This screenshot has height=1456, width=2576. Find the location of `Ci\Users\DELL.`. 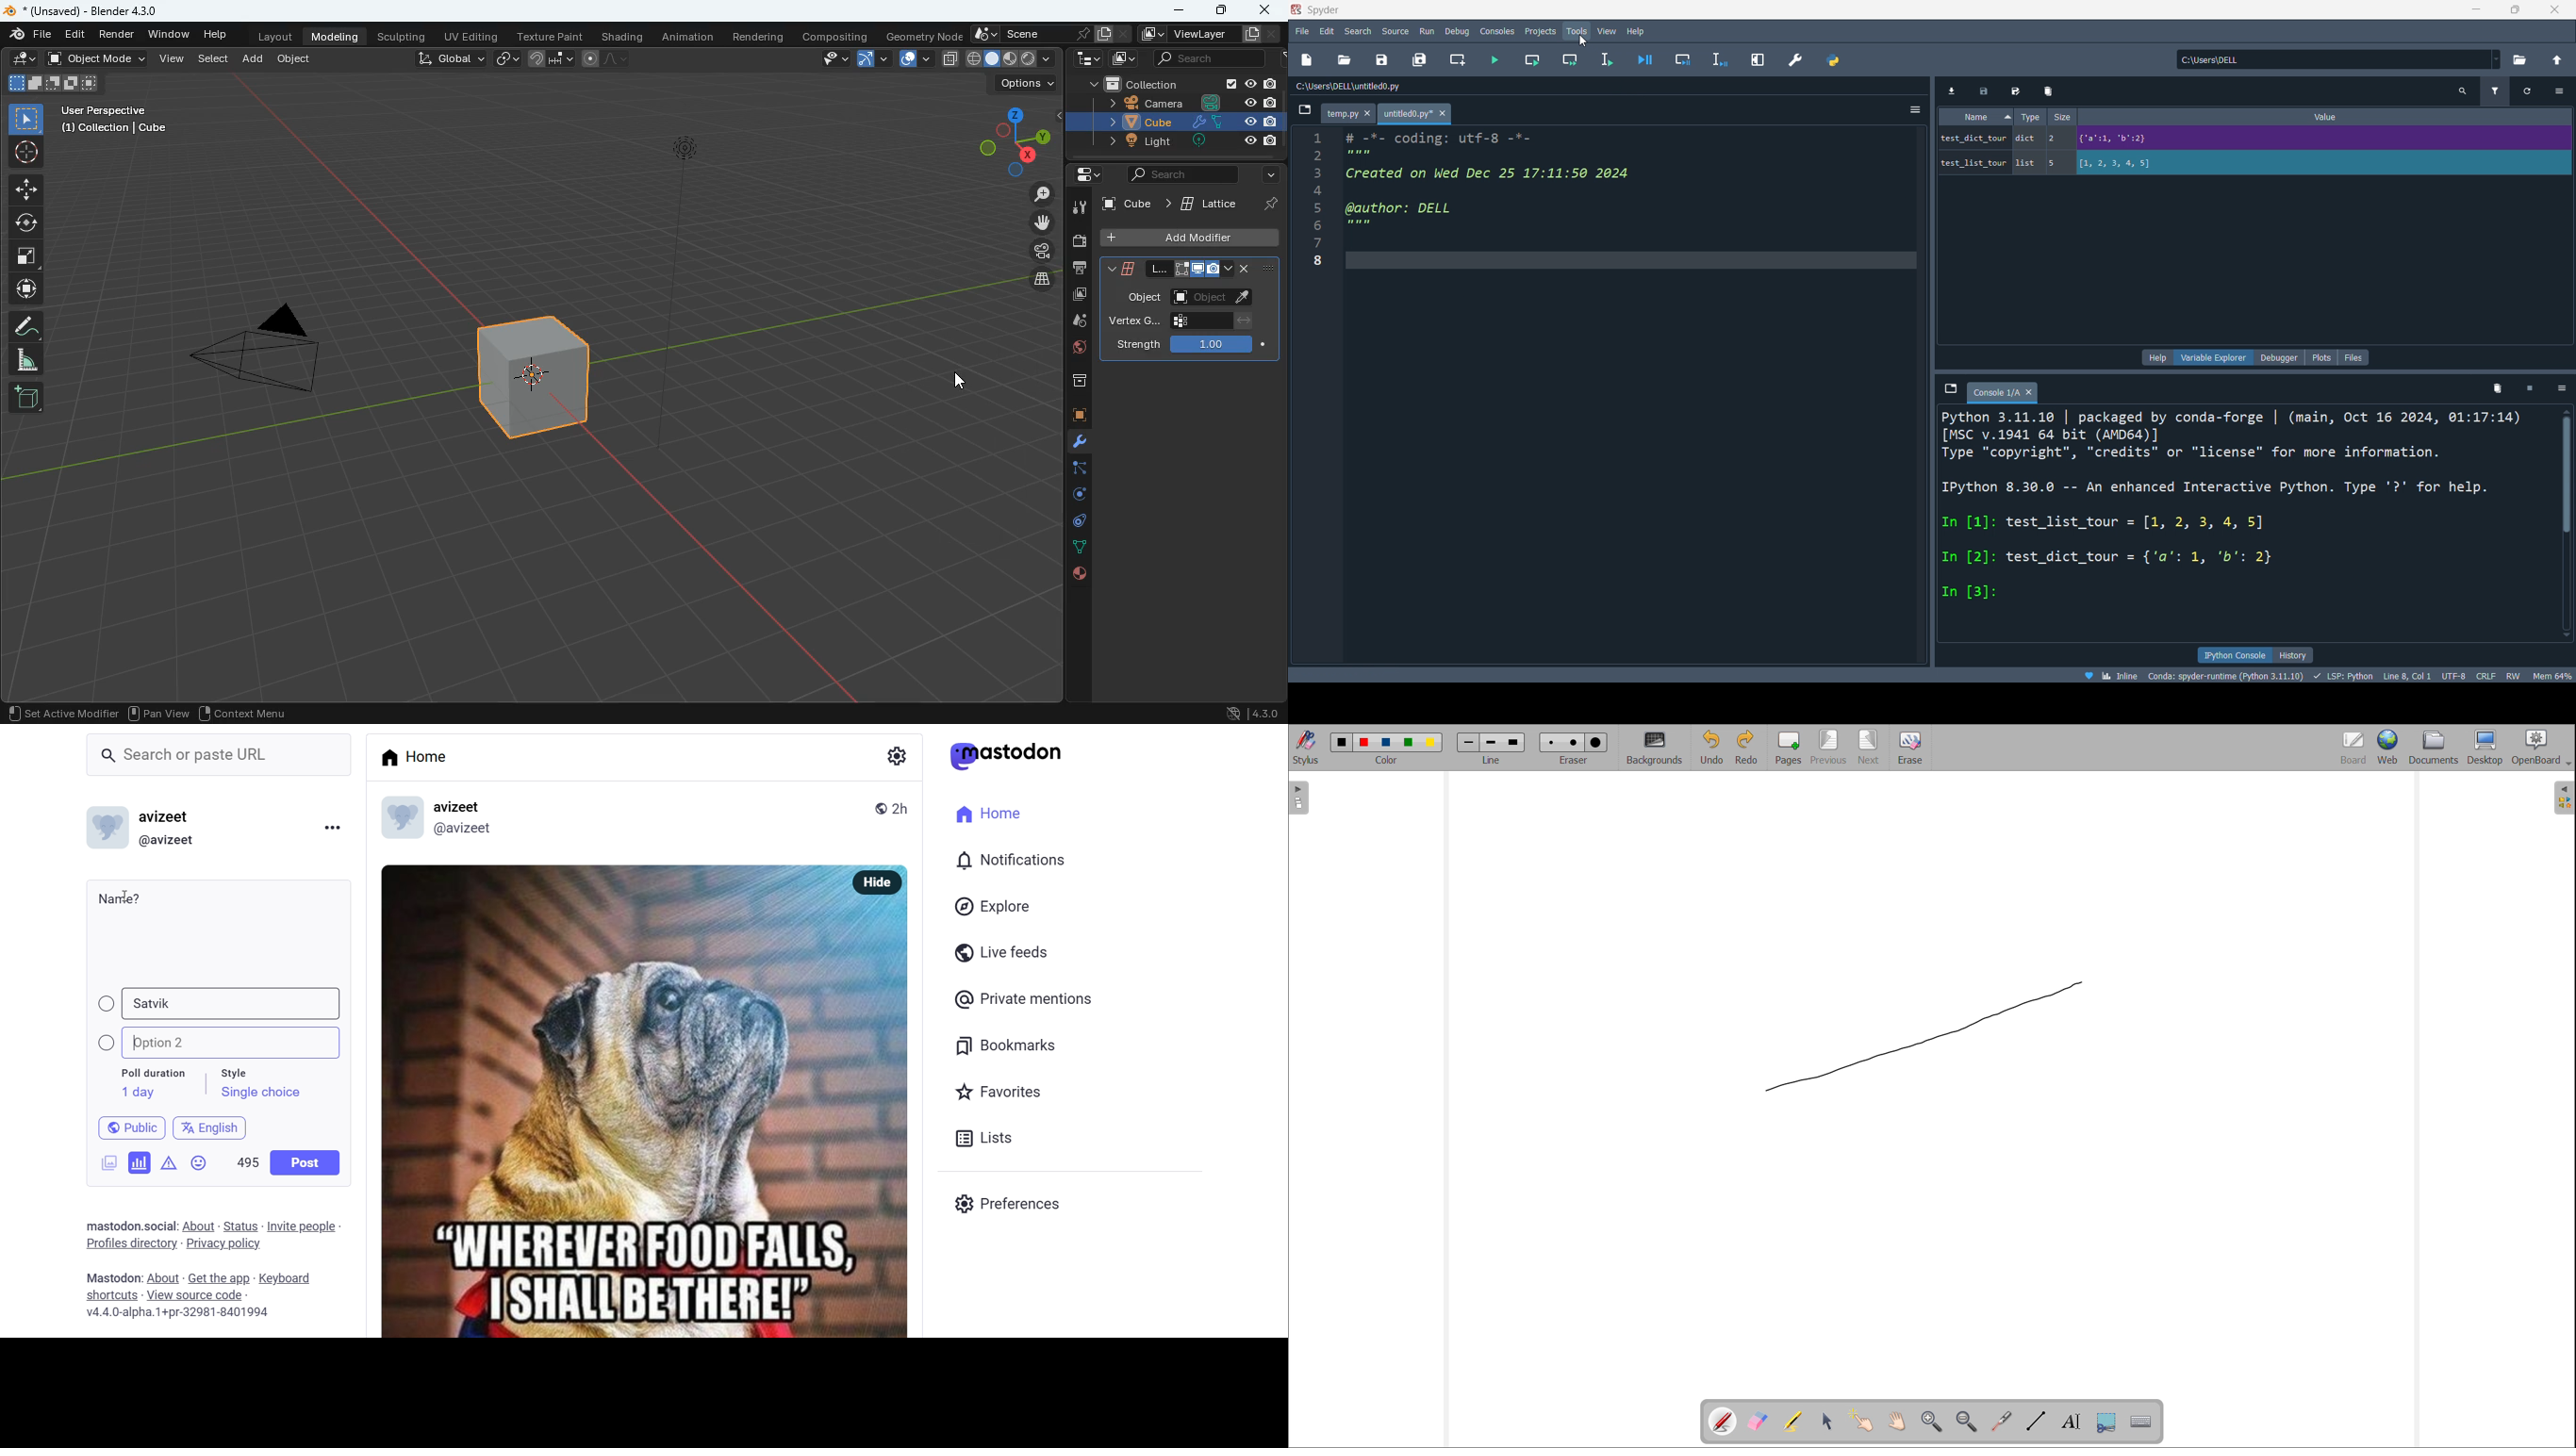

Ci\Users\DELL. is located at coordinates (2231, 59).